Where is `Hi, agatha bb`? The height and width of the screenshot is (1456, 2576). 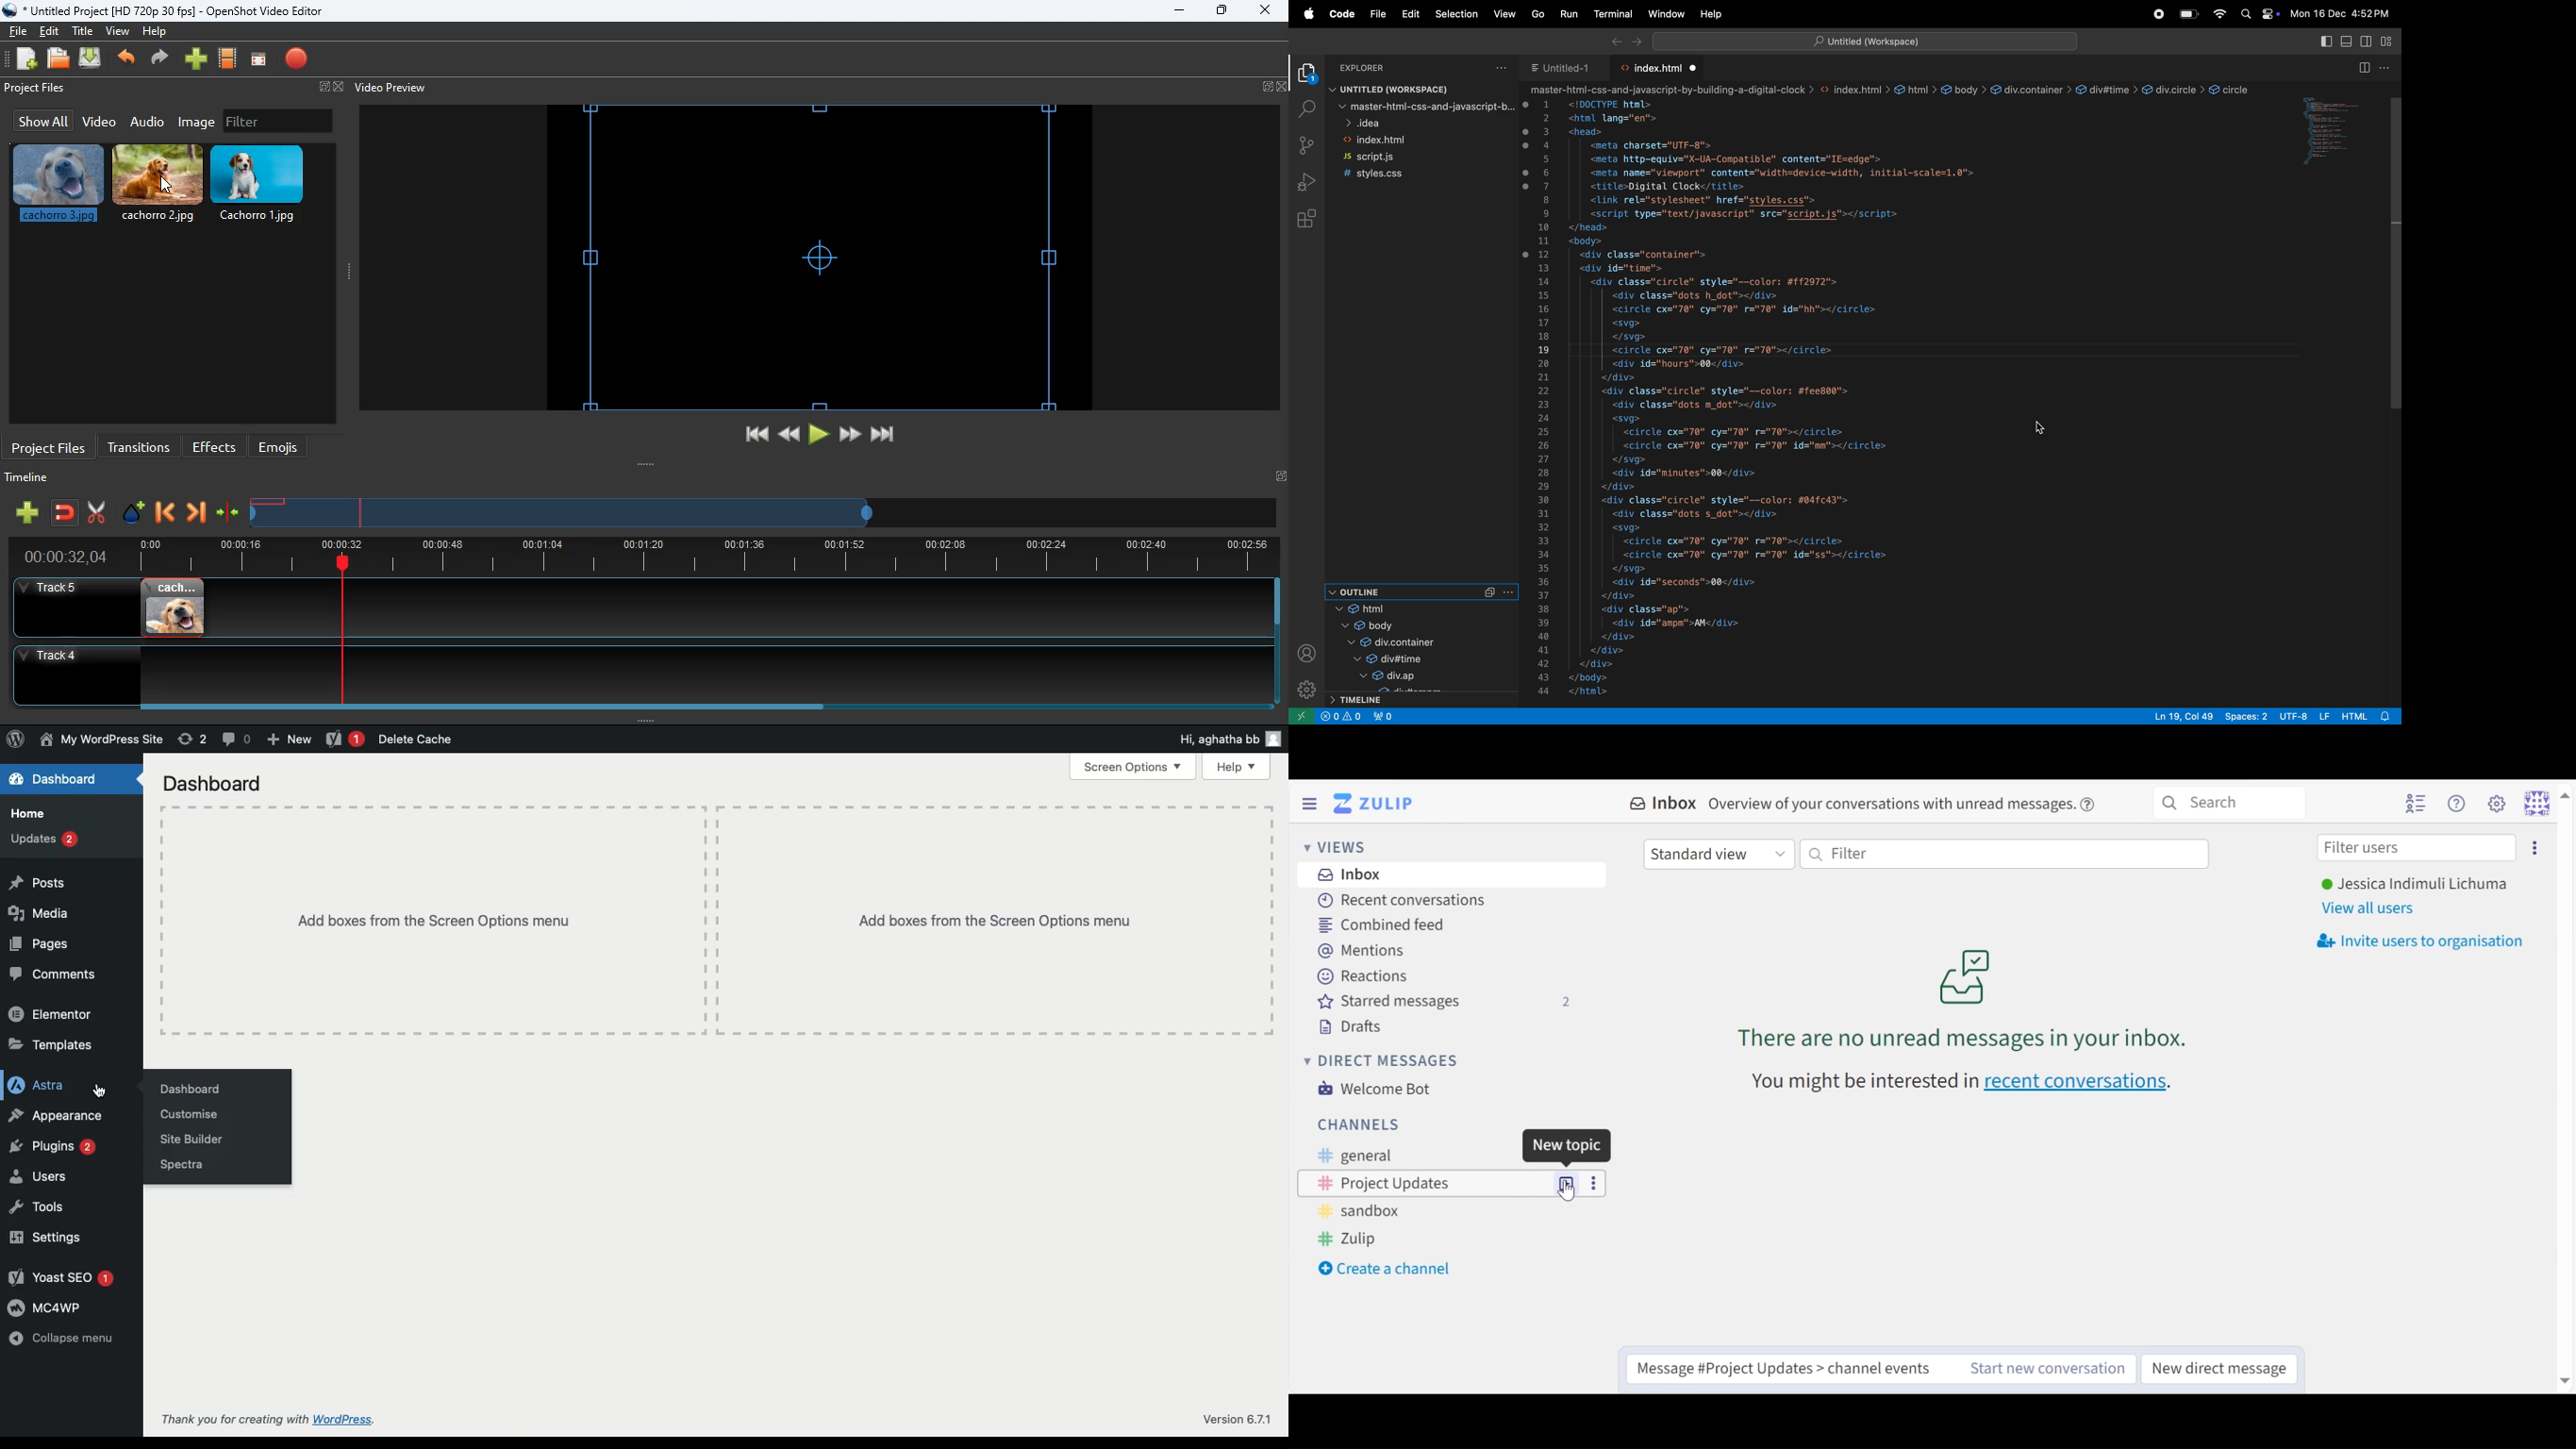 Hi, agatha bb is located at coordinates (1215, 742).